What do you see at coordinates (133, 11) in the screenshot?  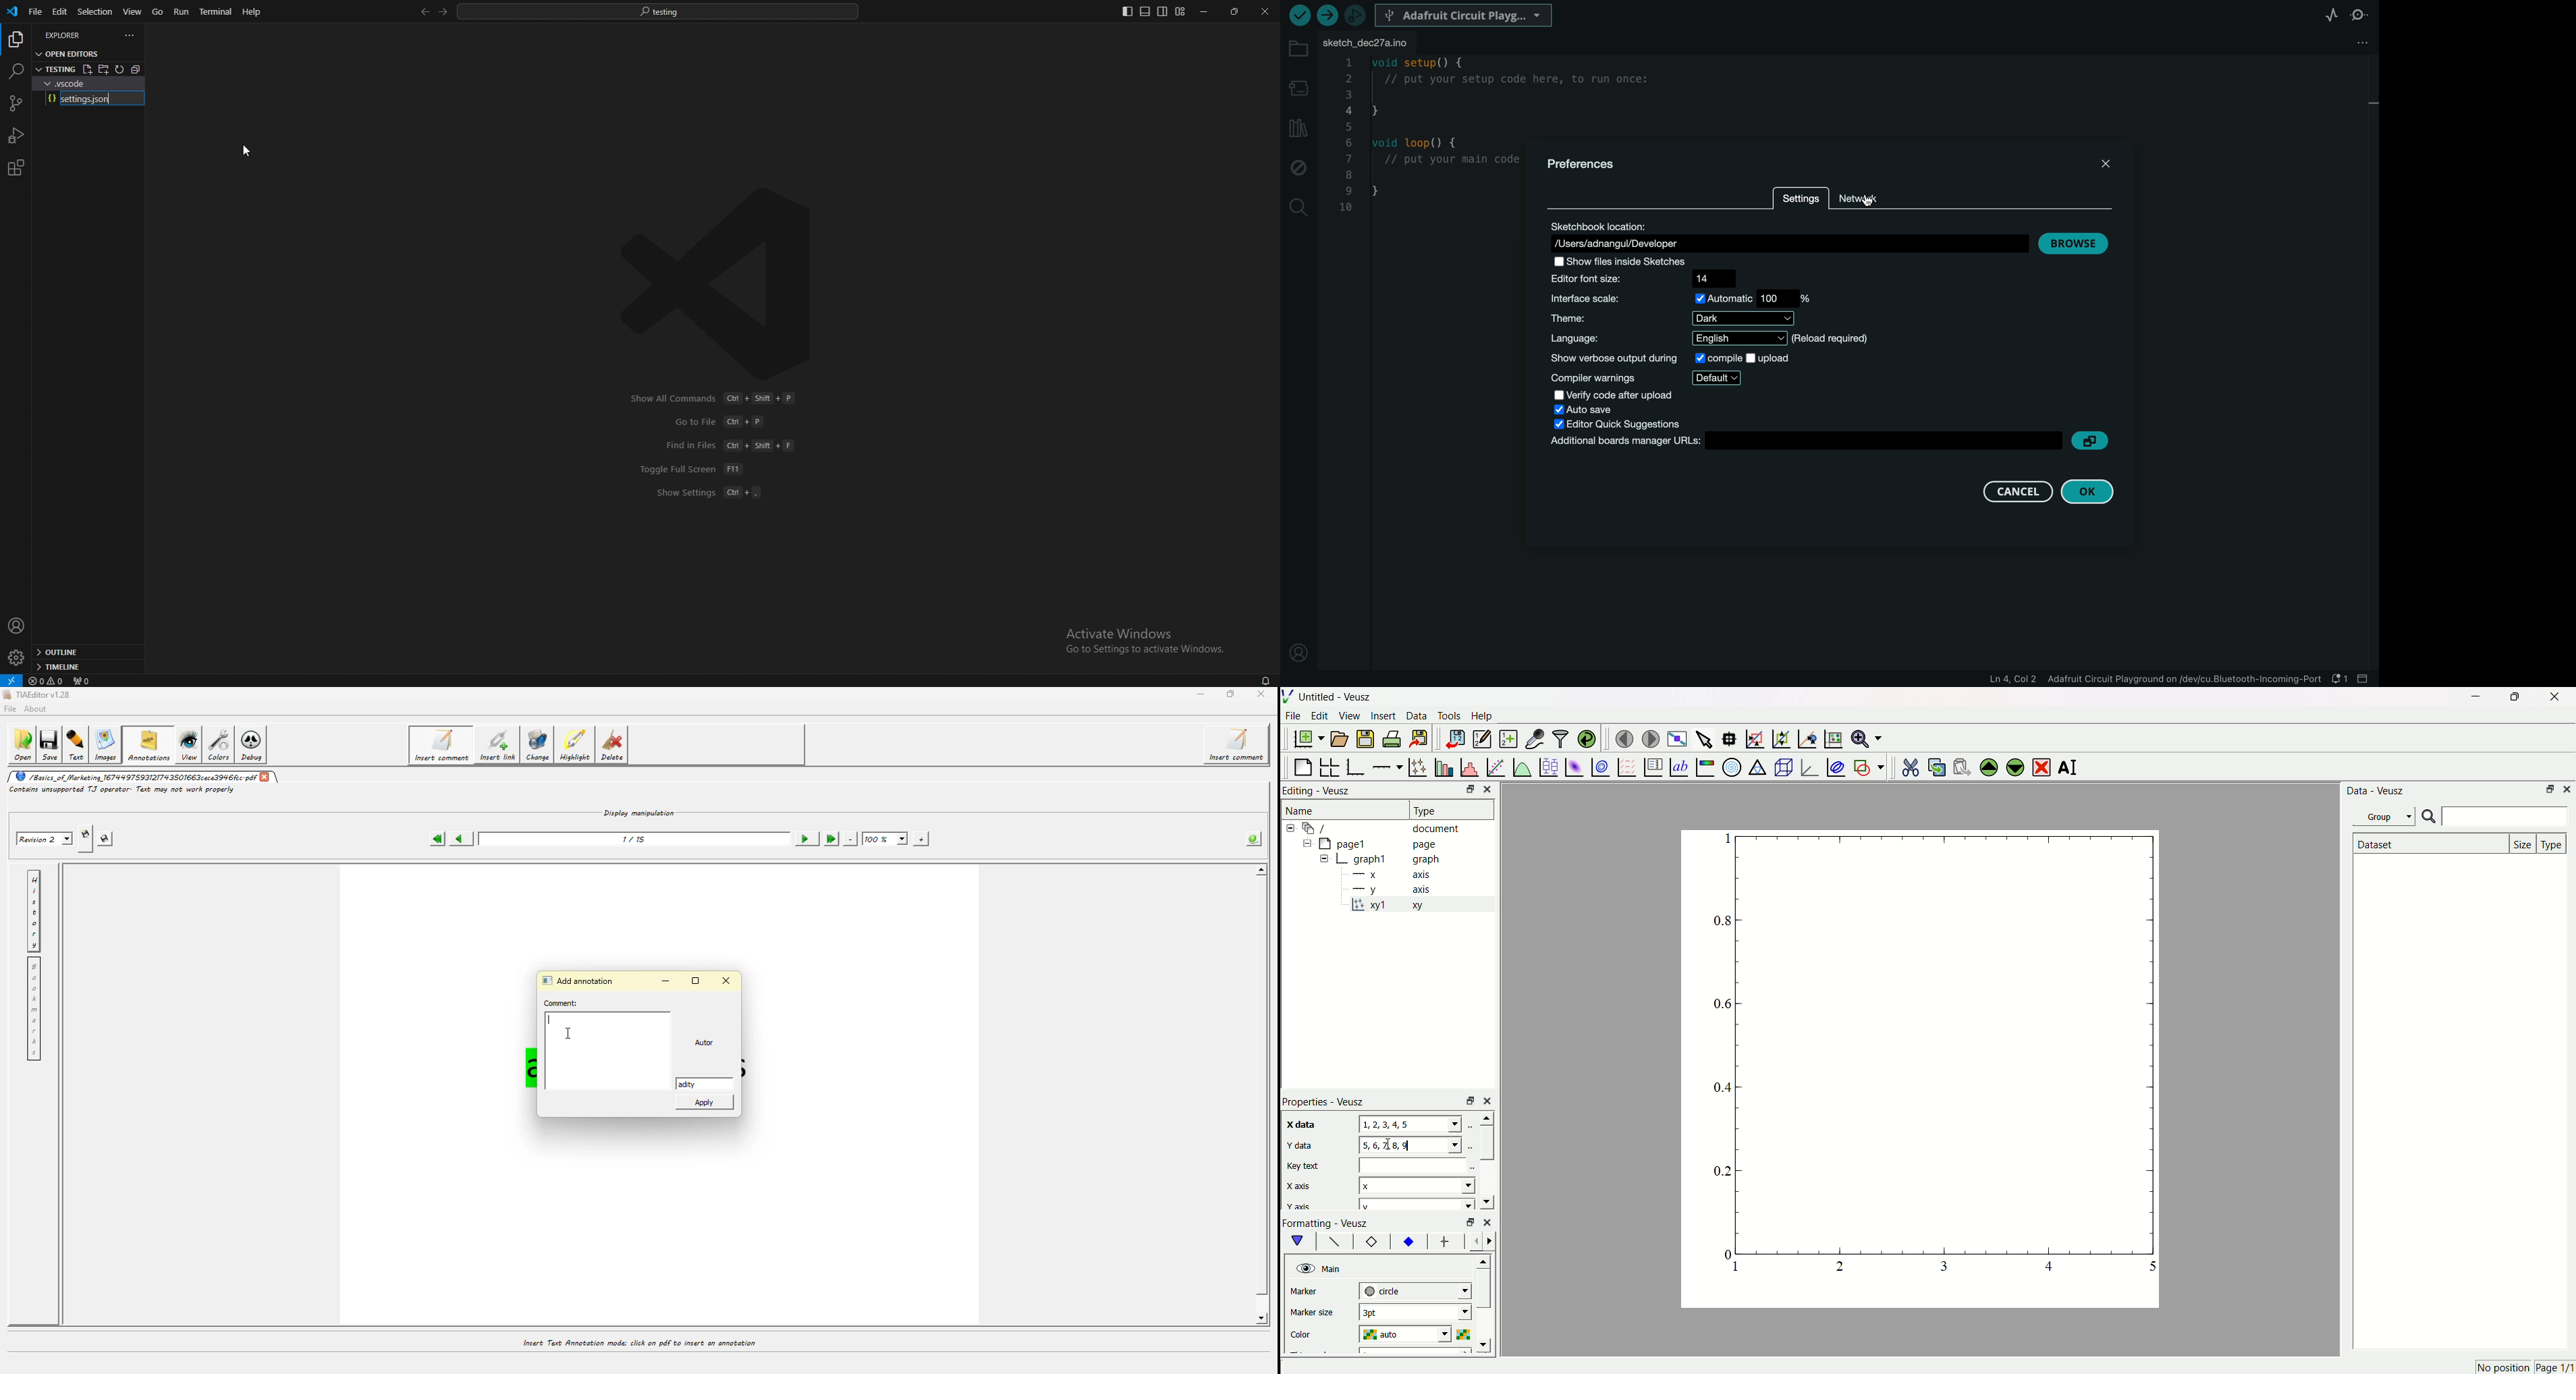 I see `view` at bounding box center [133, 11].